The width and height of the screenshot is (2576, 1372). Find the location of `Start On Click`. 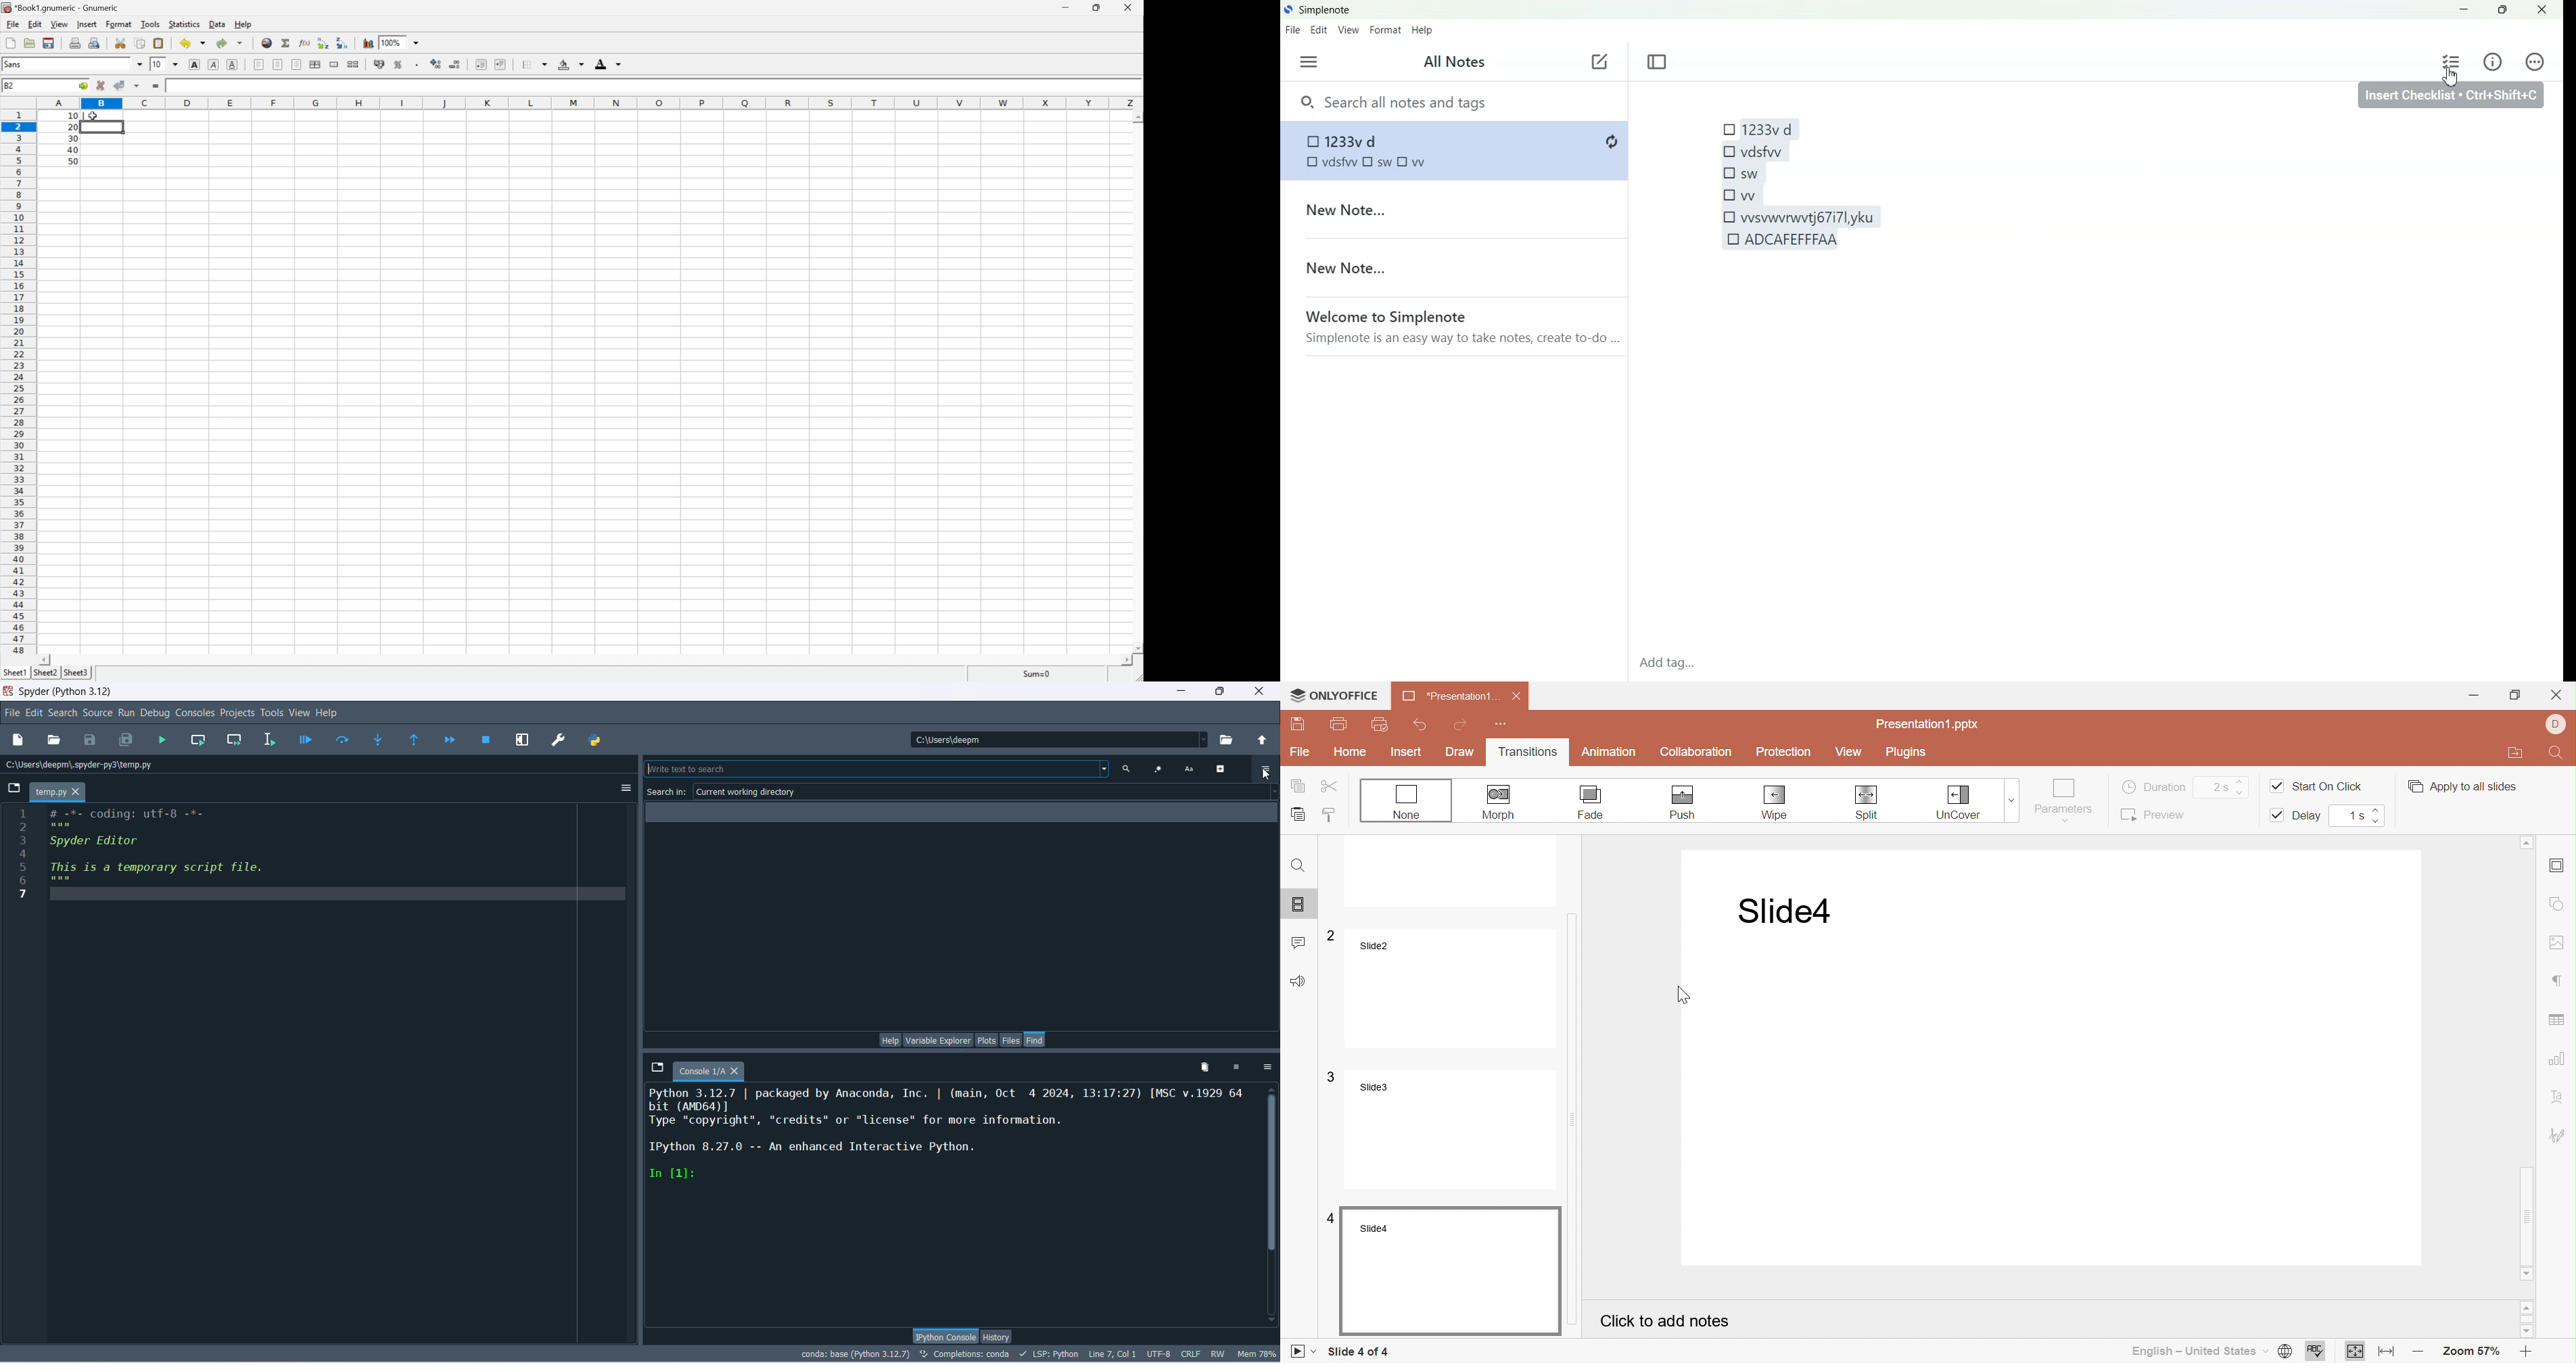

Start On Click is located at coordinates (2316, 786).